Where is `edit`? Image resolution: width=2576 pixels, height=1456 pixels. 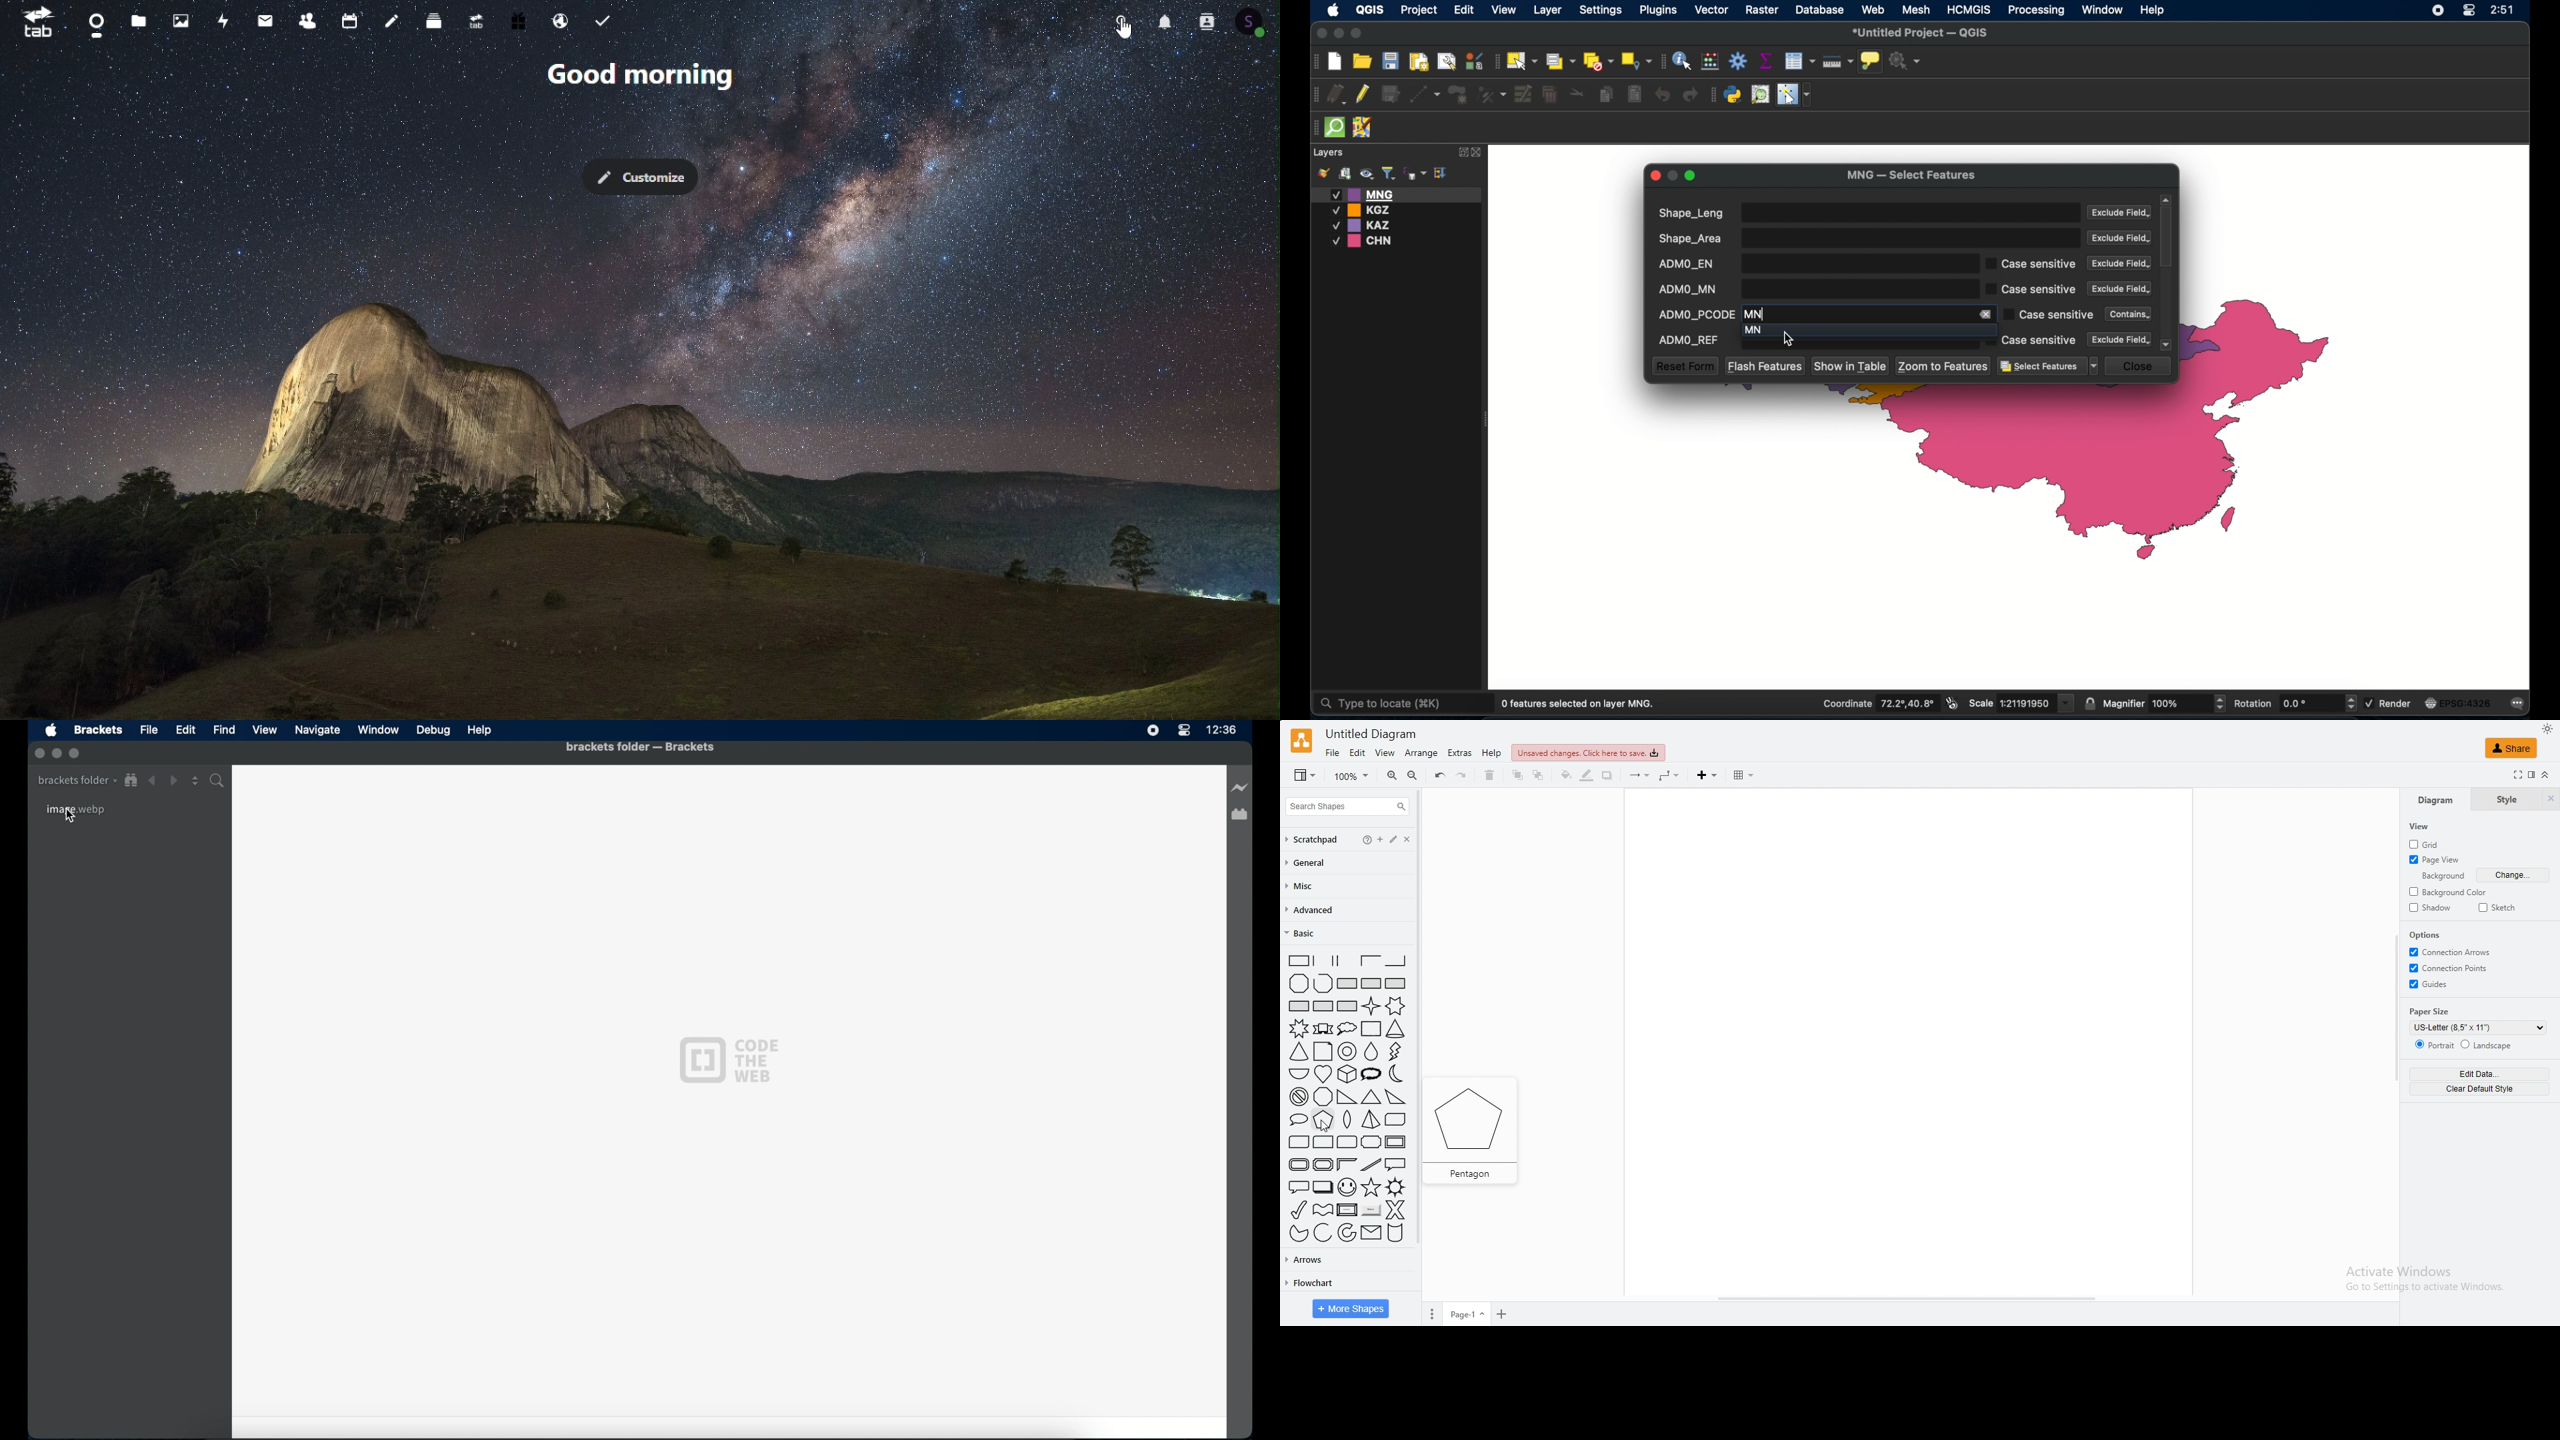
edit is located at coordinates (1402, 839).